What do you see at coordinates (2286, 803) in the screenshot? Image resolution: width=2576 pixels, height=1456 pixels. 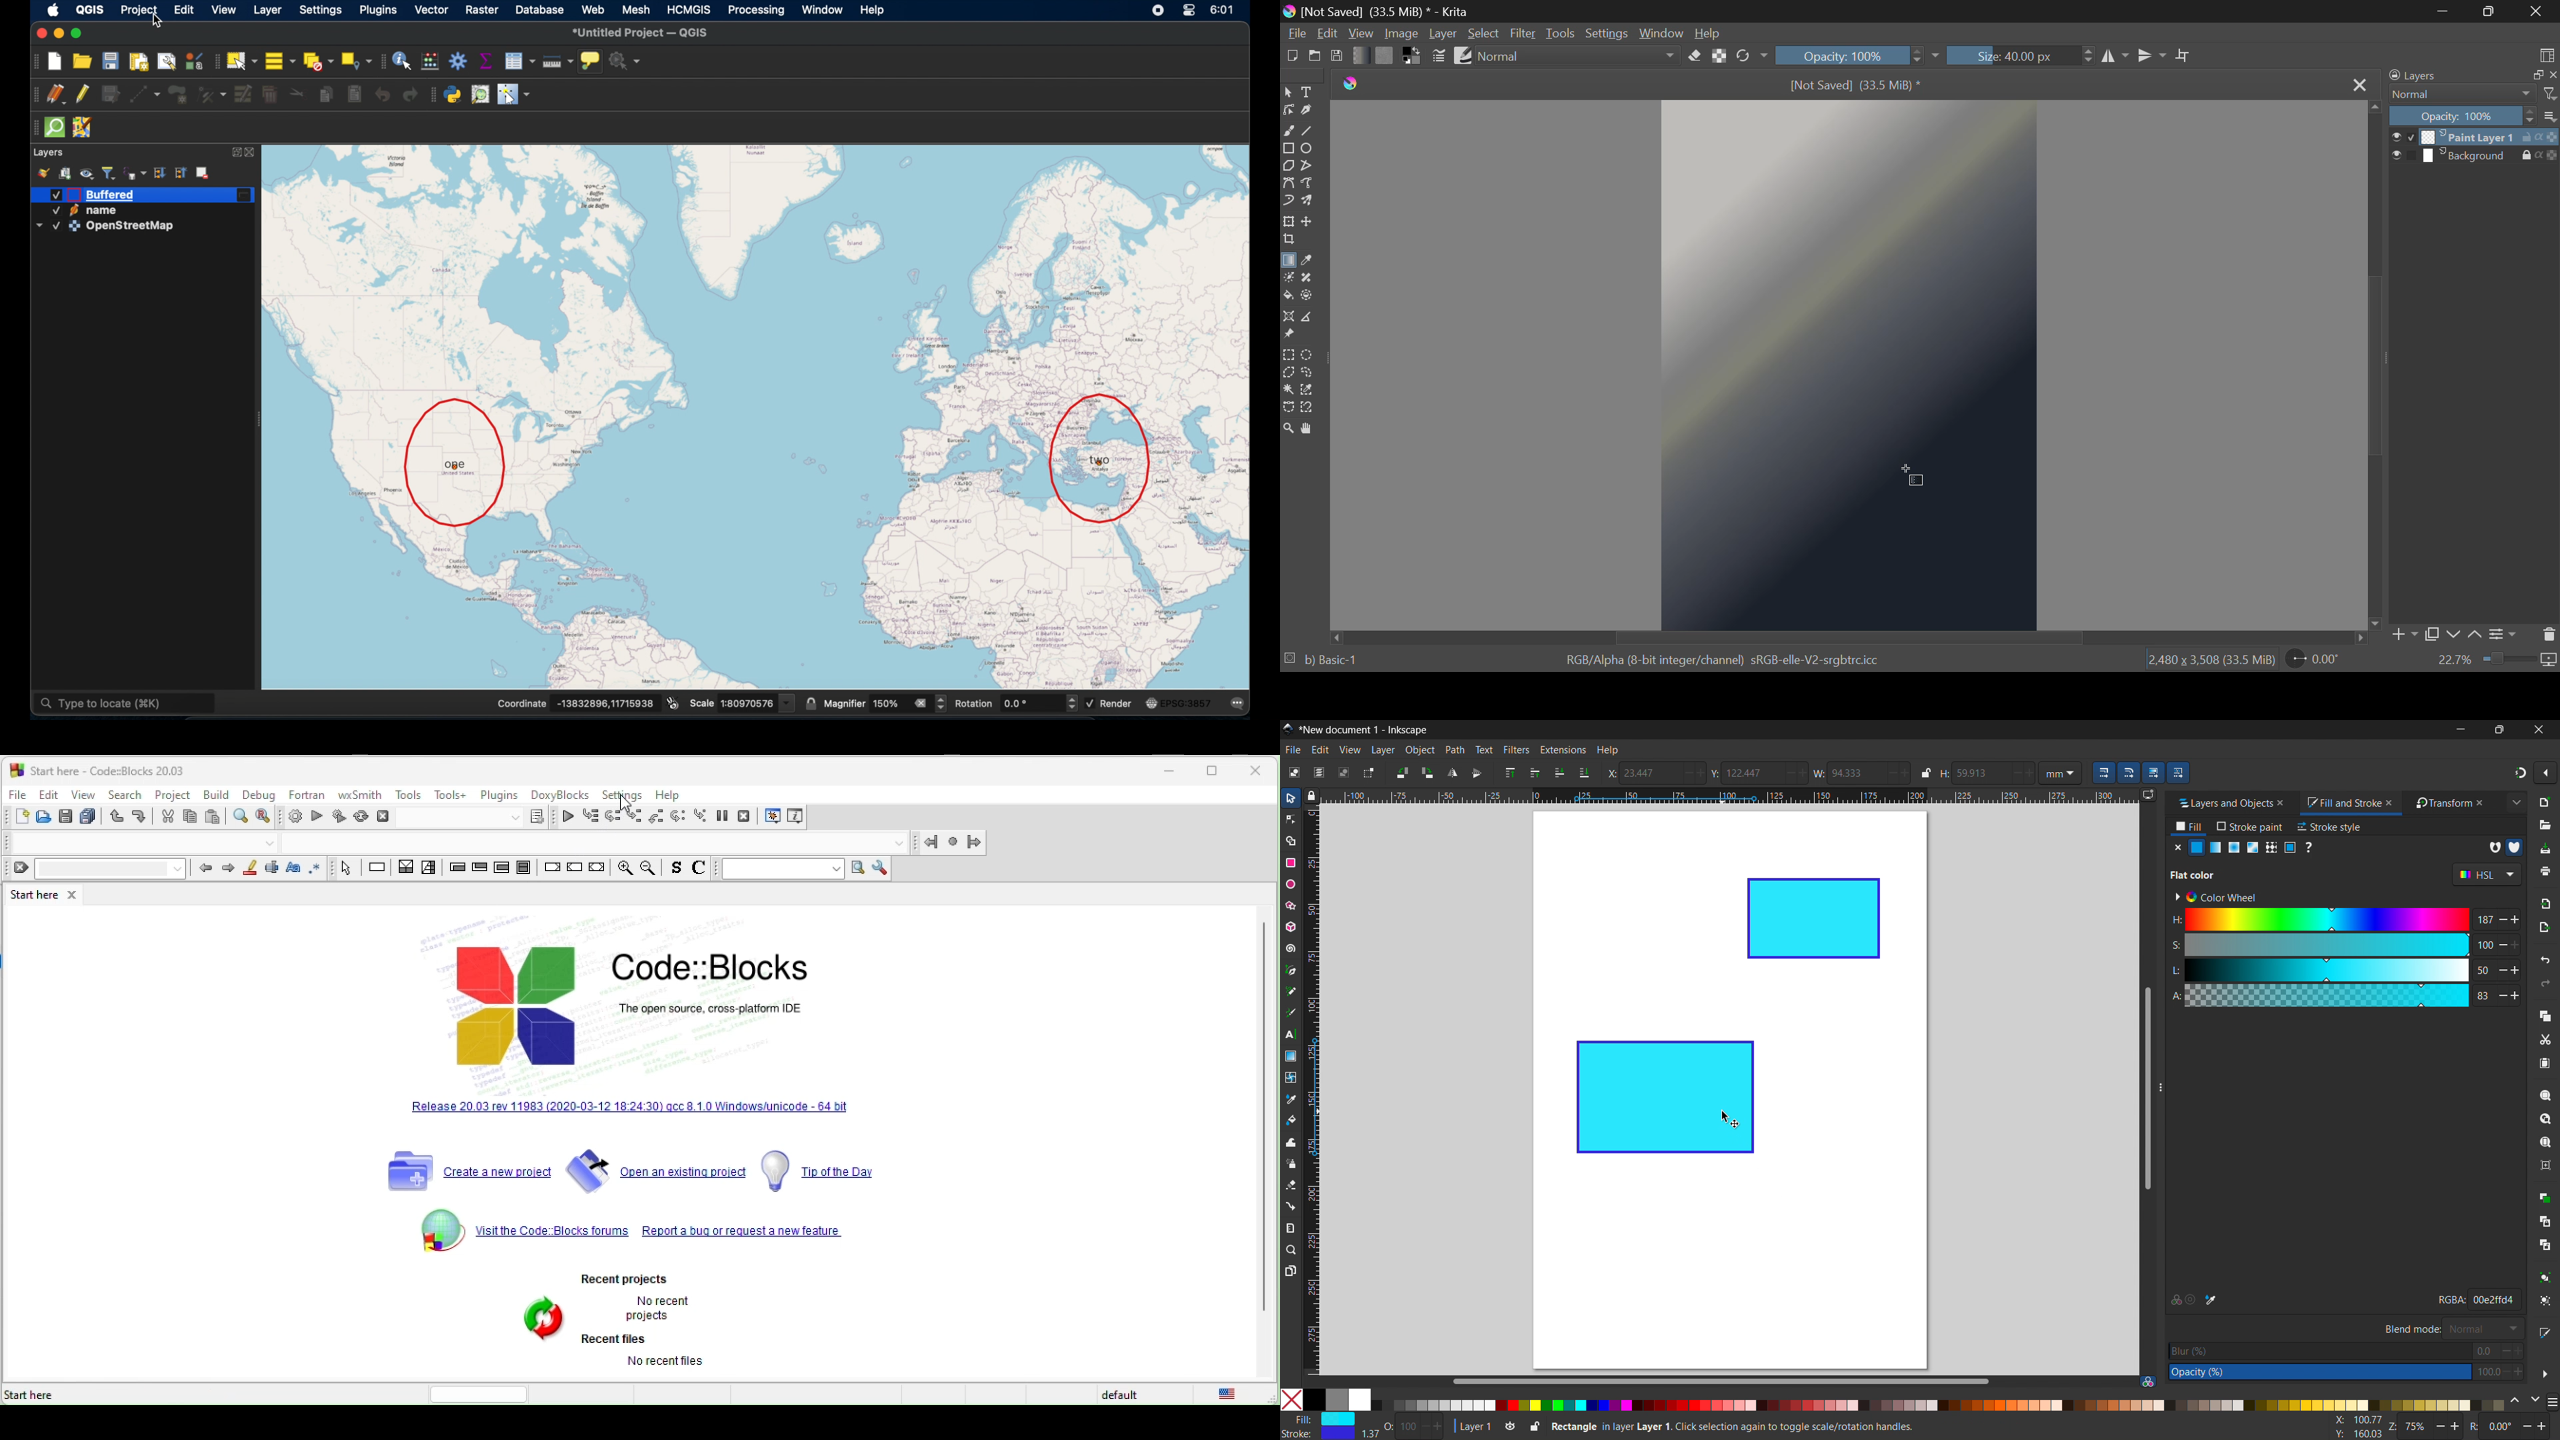 I see `close` at bounding box center [2286, 803].